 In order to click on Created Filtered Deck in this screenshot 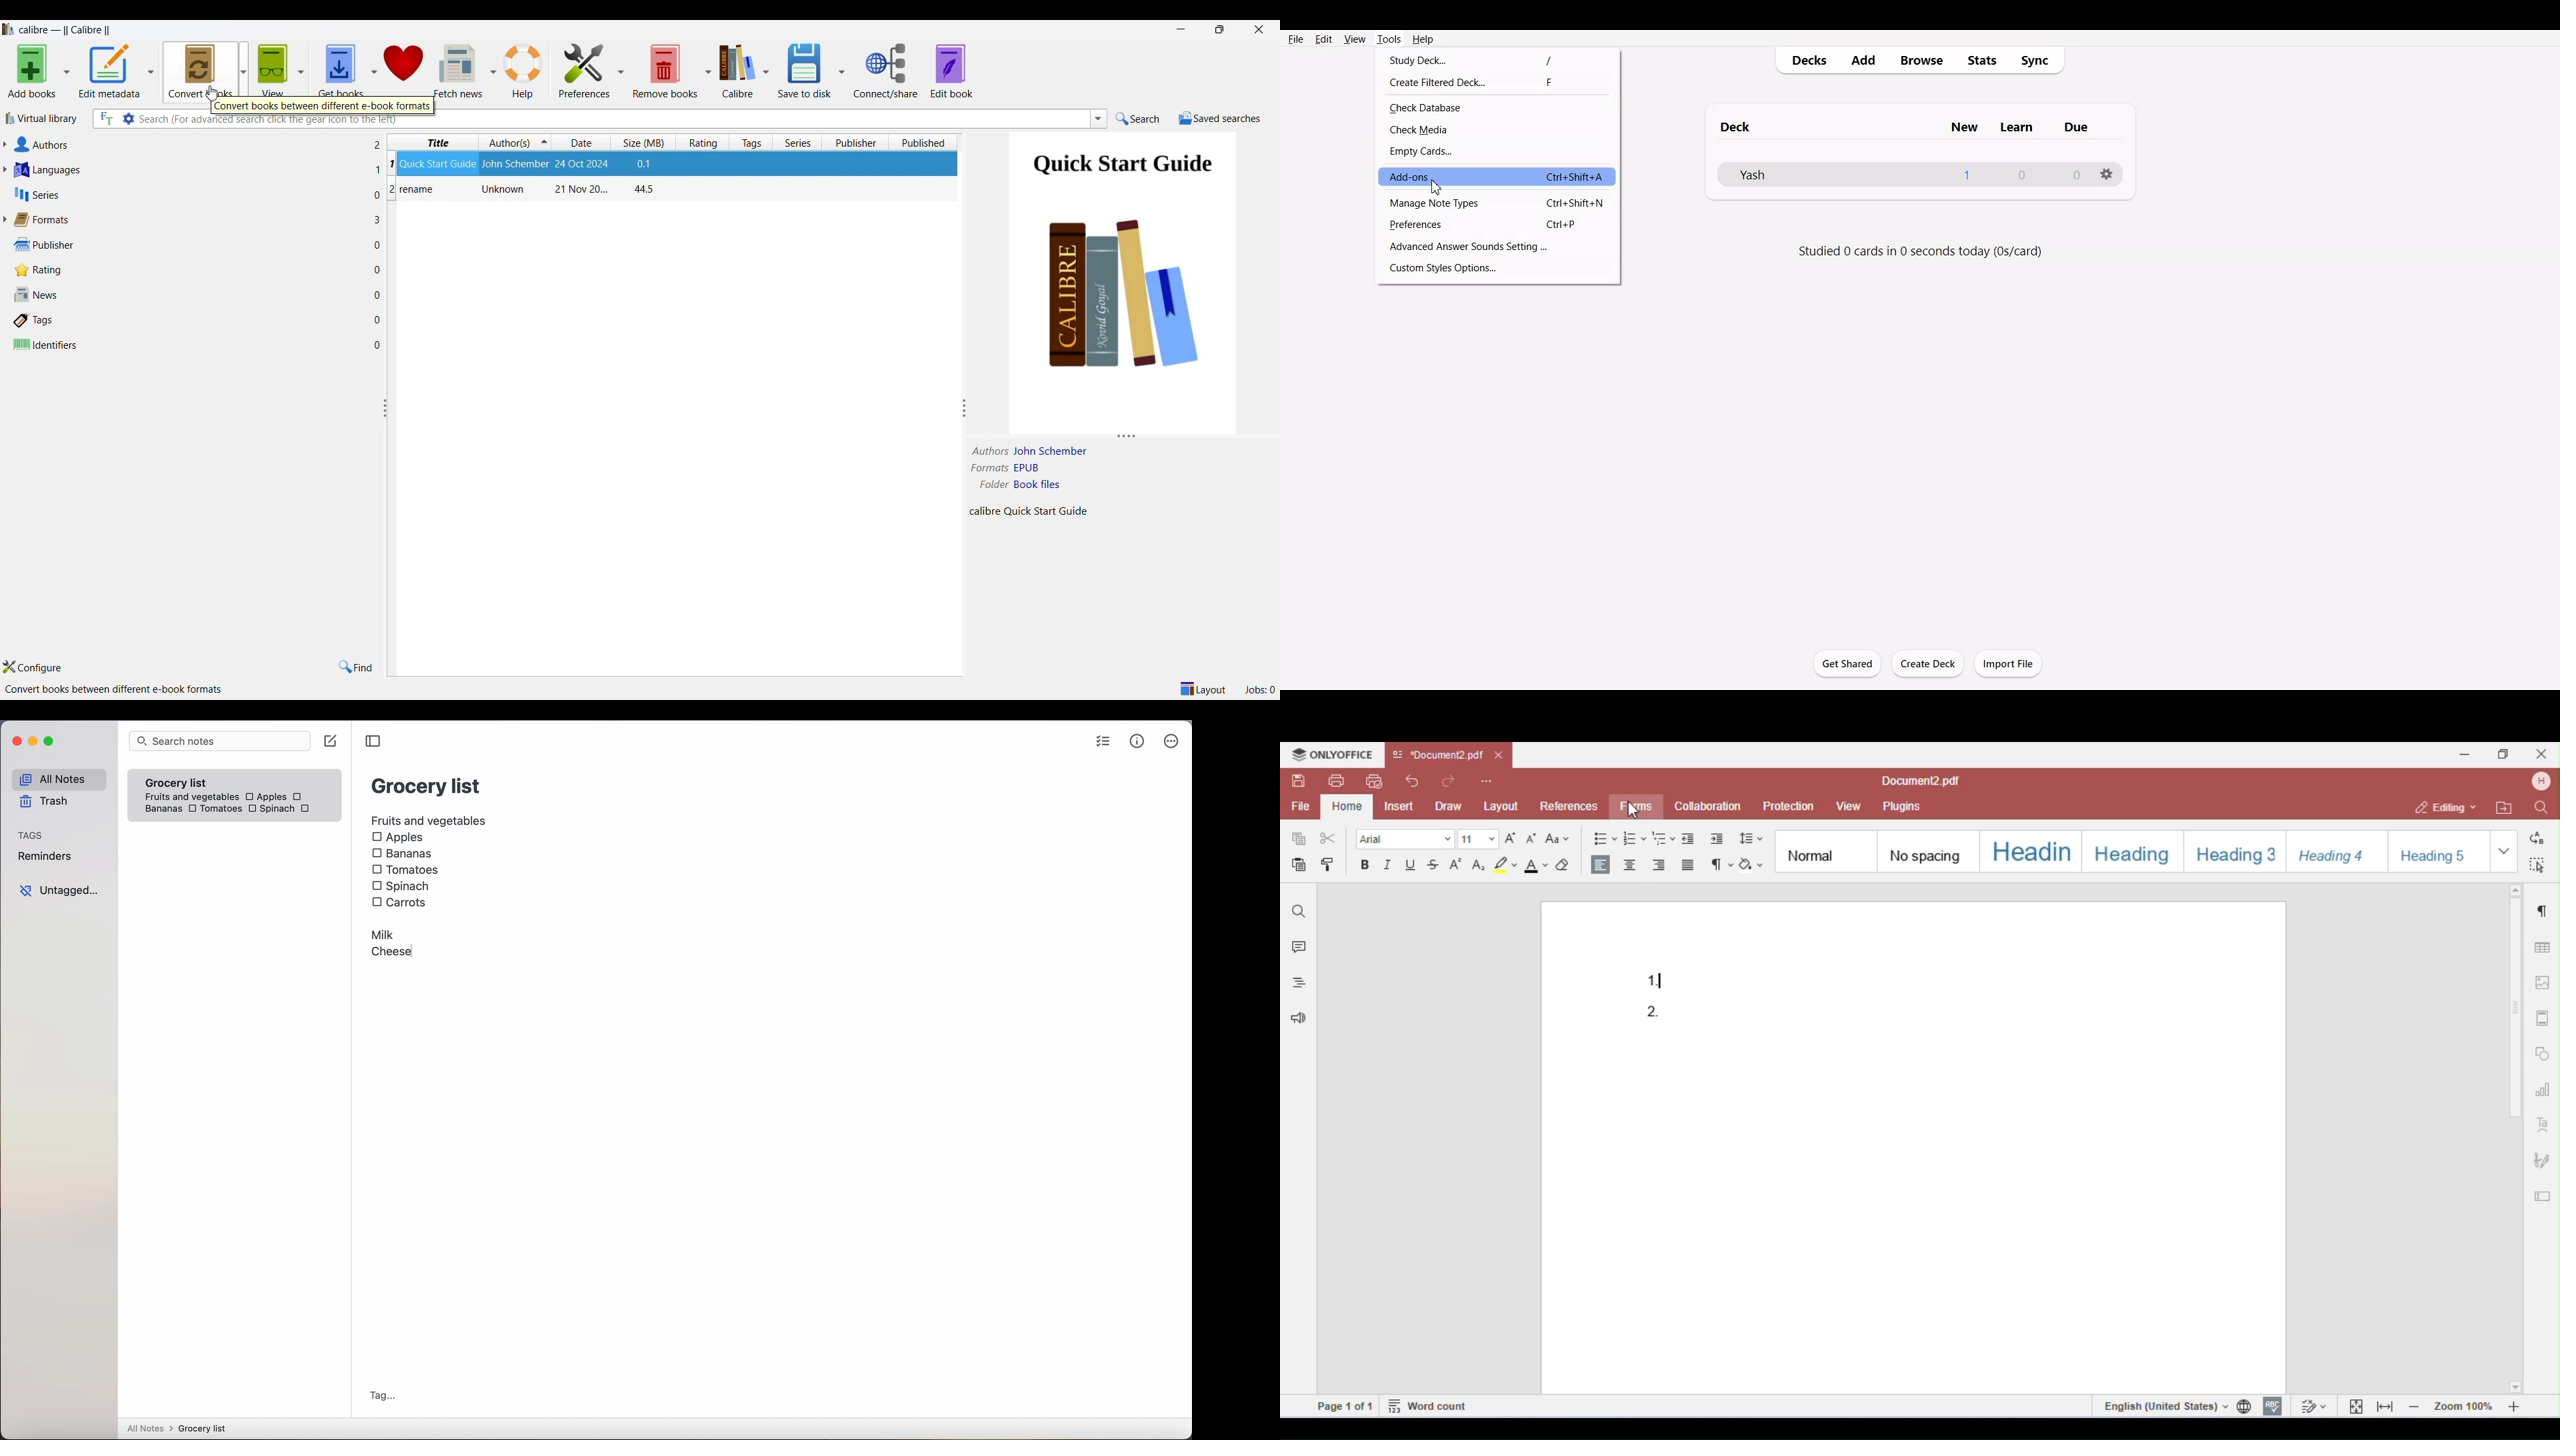, I will do `click(1497, 82)`.